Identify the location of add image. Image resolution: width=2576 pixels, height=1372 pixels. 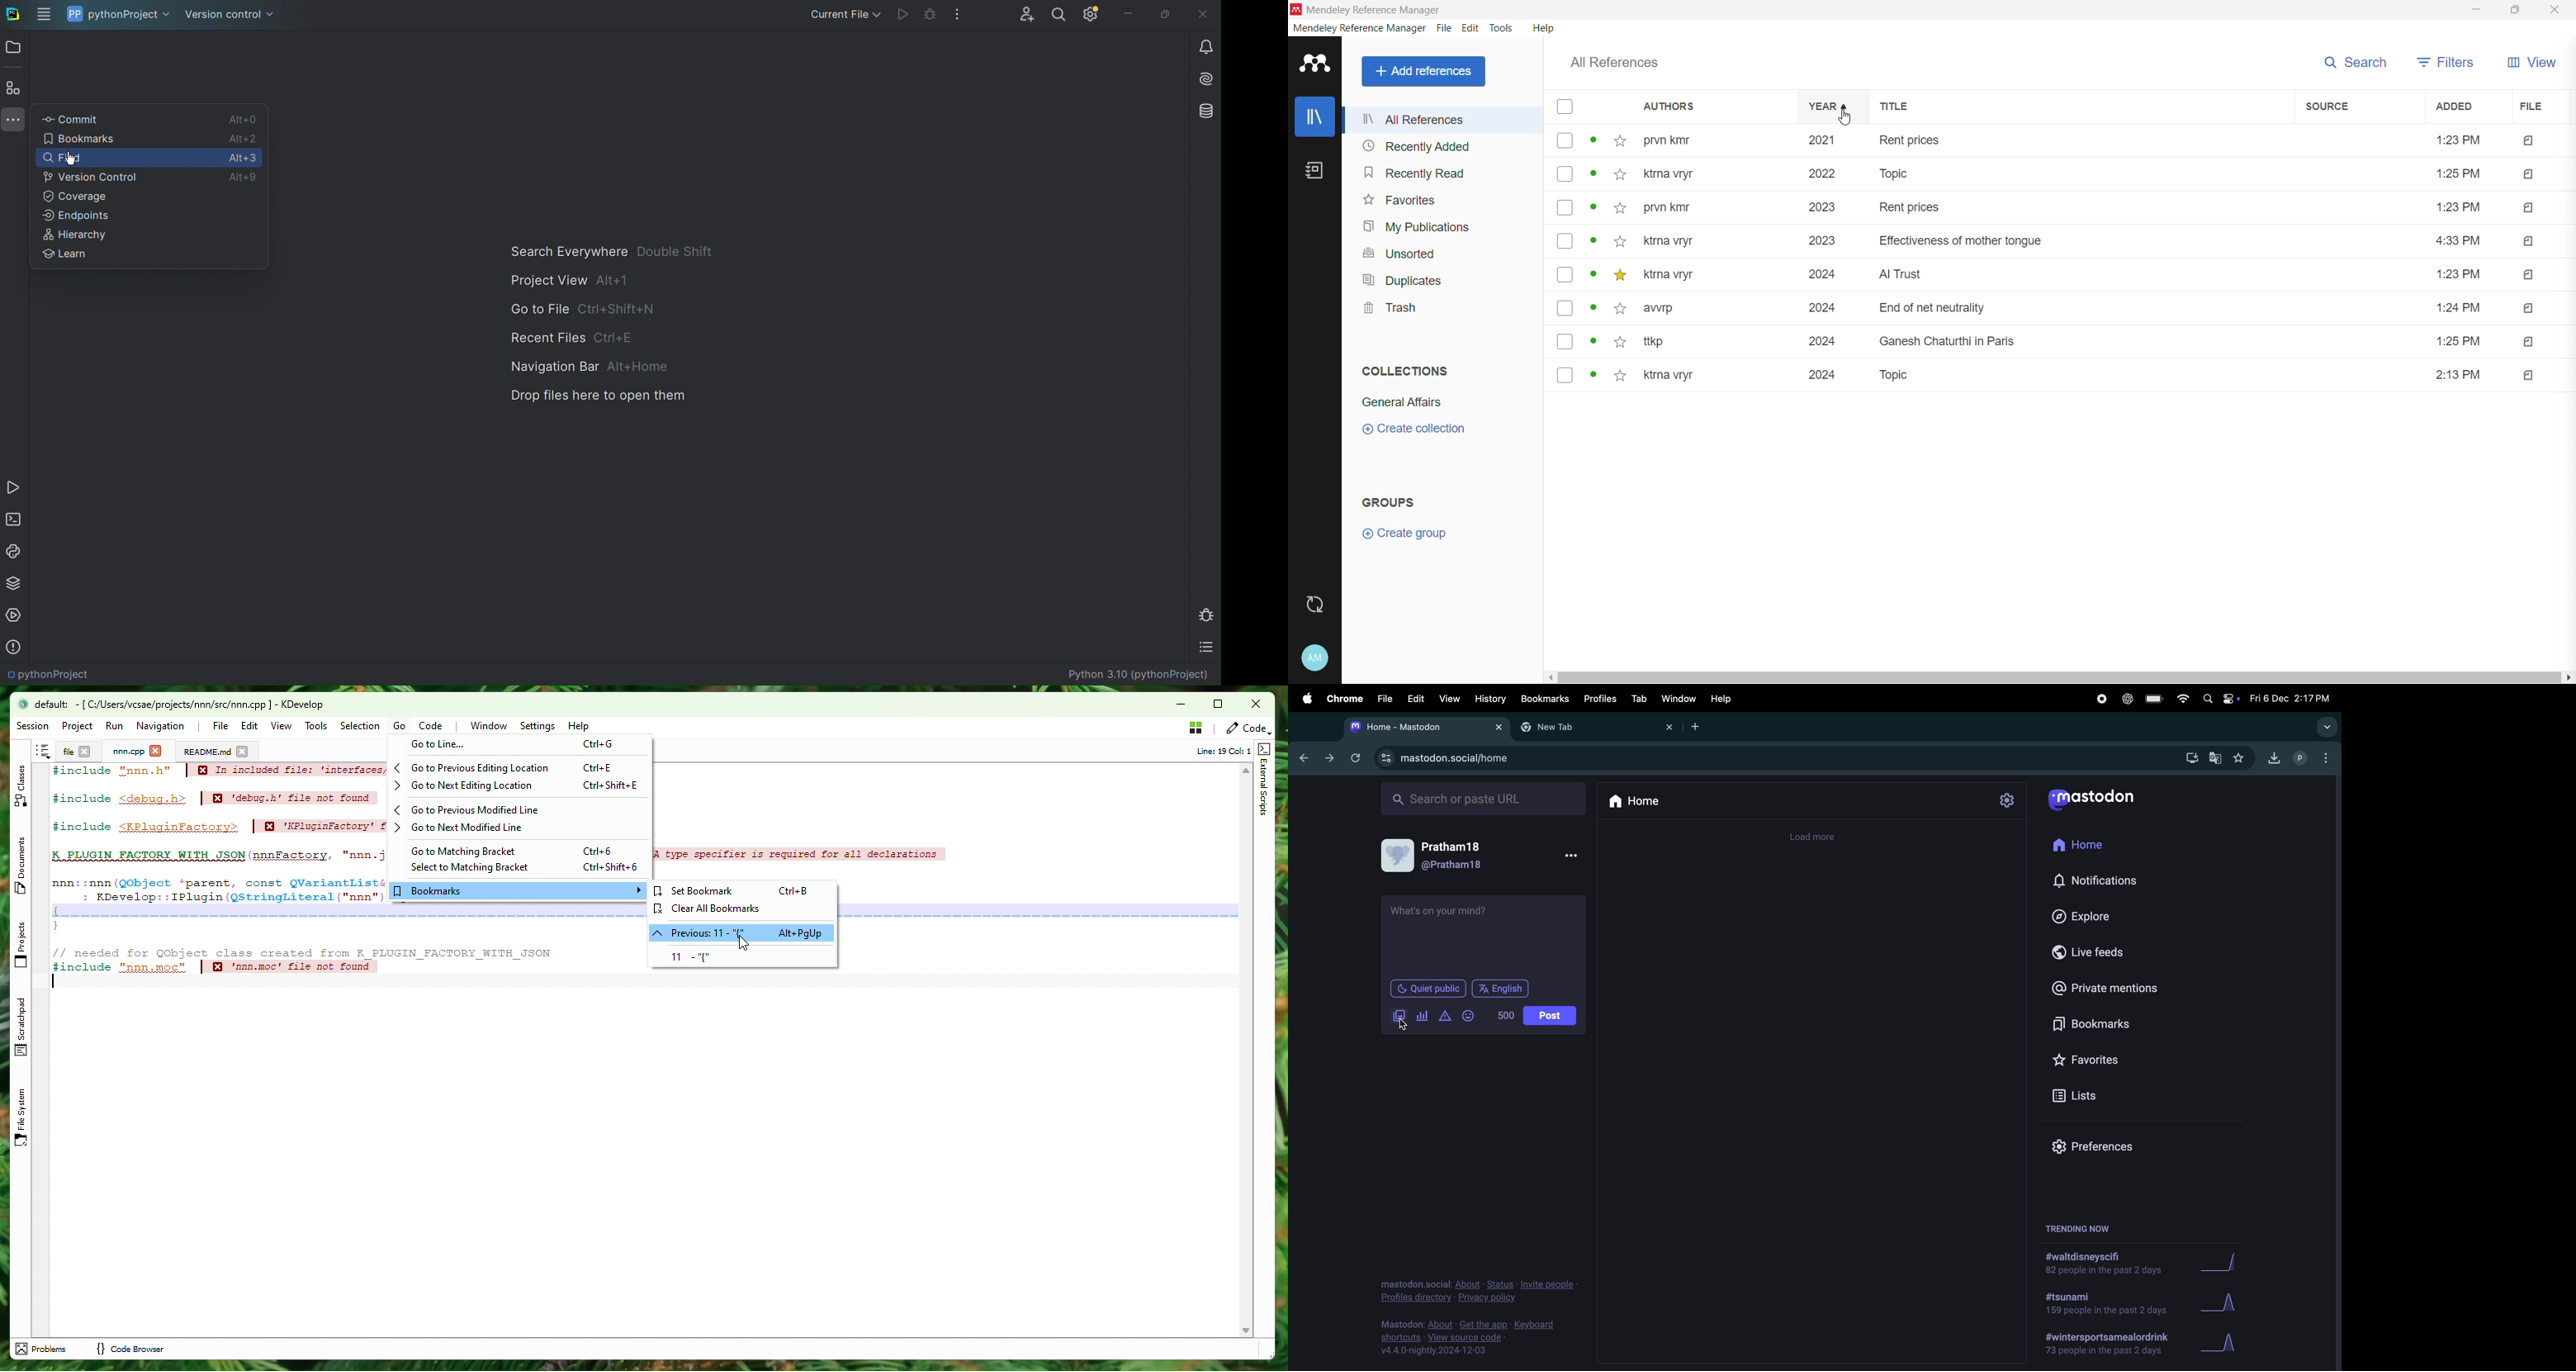
(1401, 1017).